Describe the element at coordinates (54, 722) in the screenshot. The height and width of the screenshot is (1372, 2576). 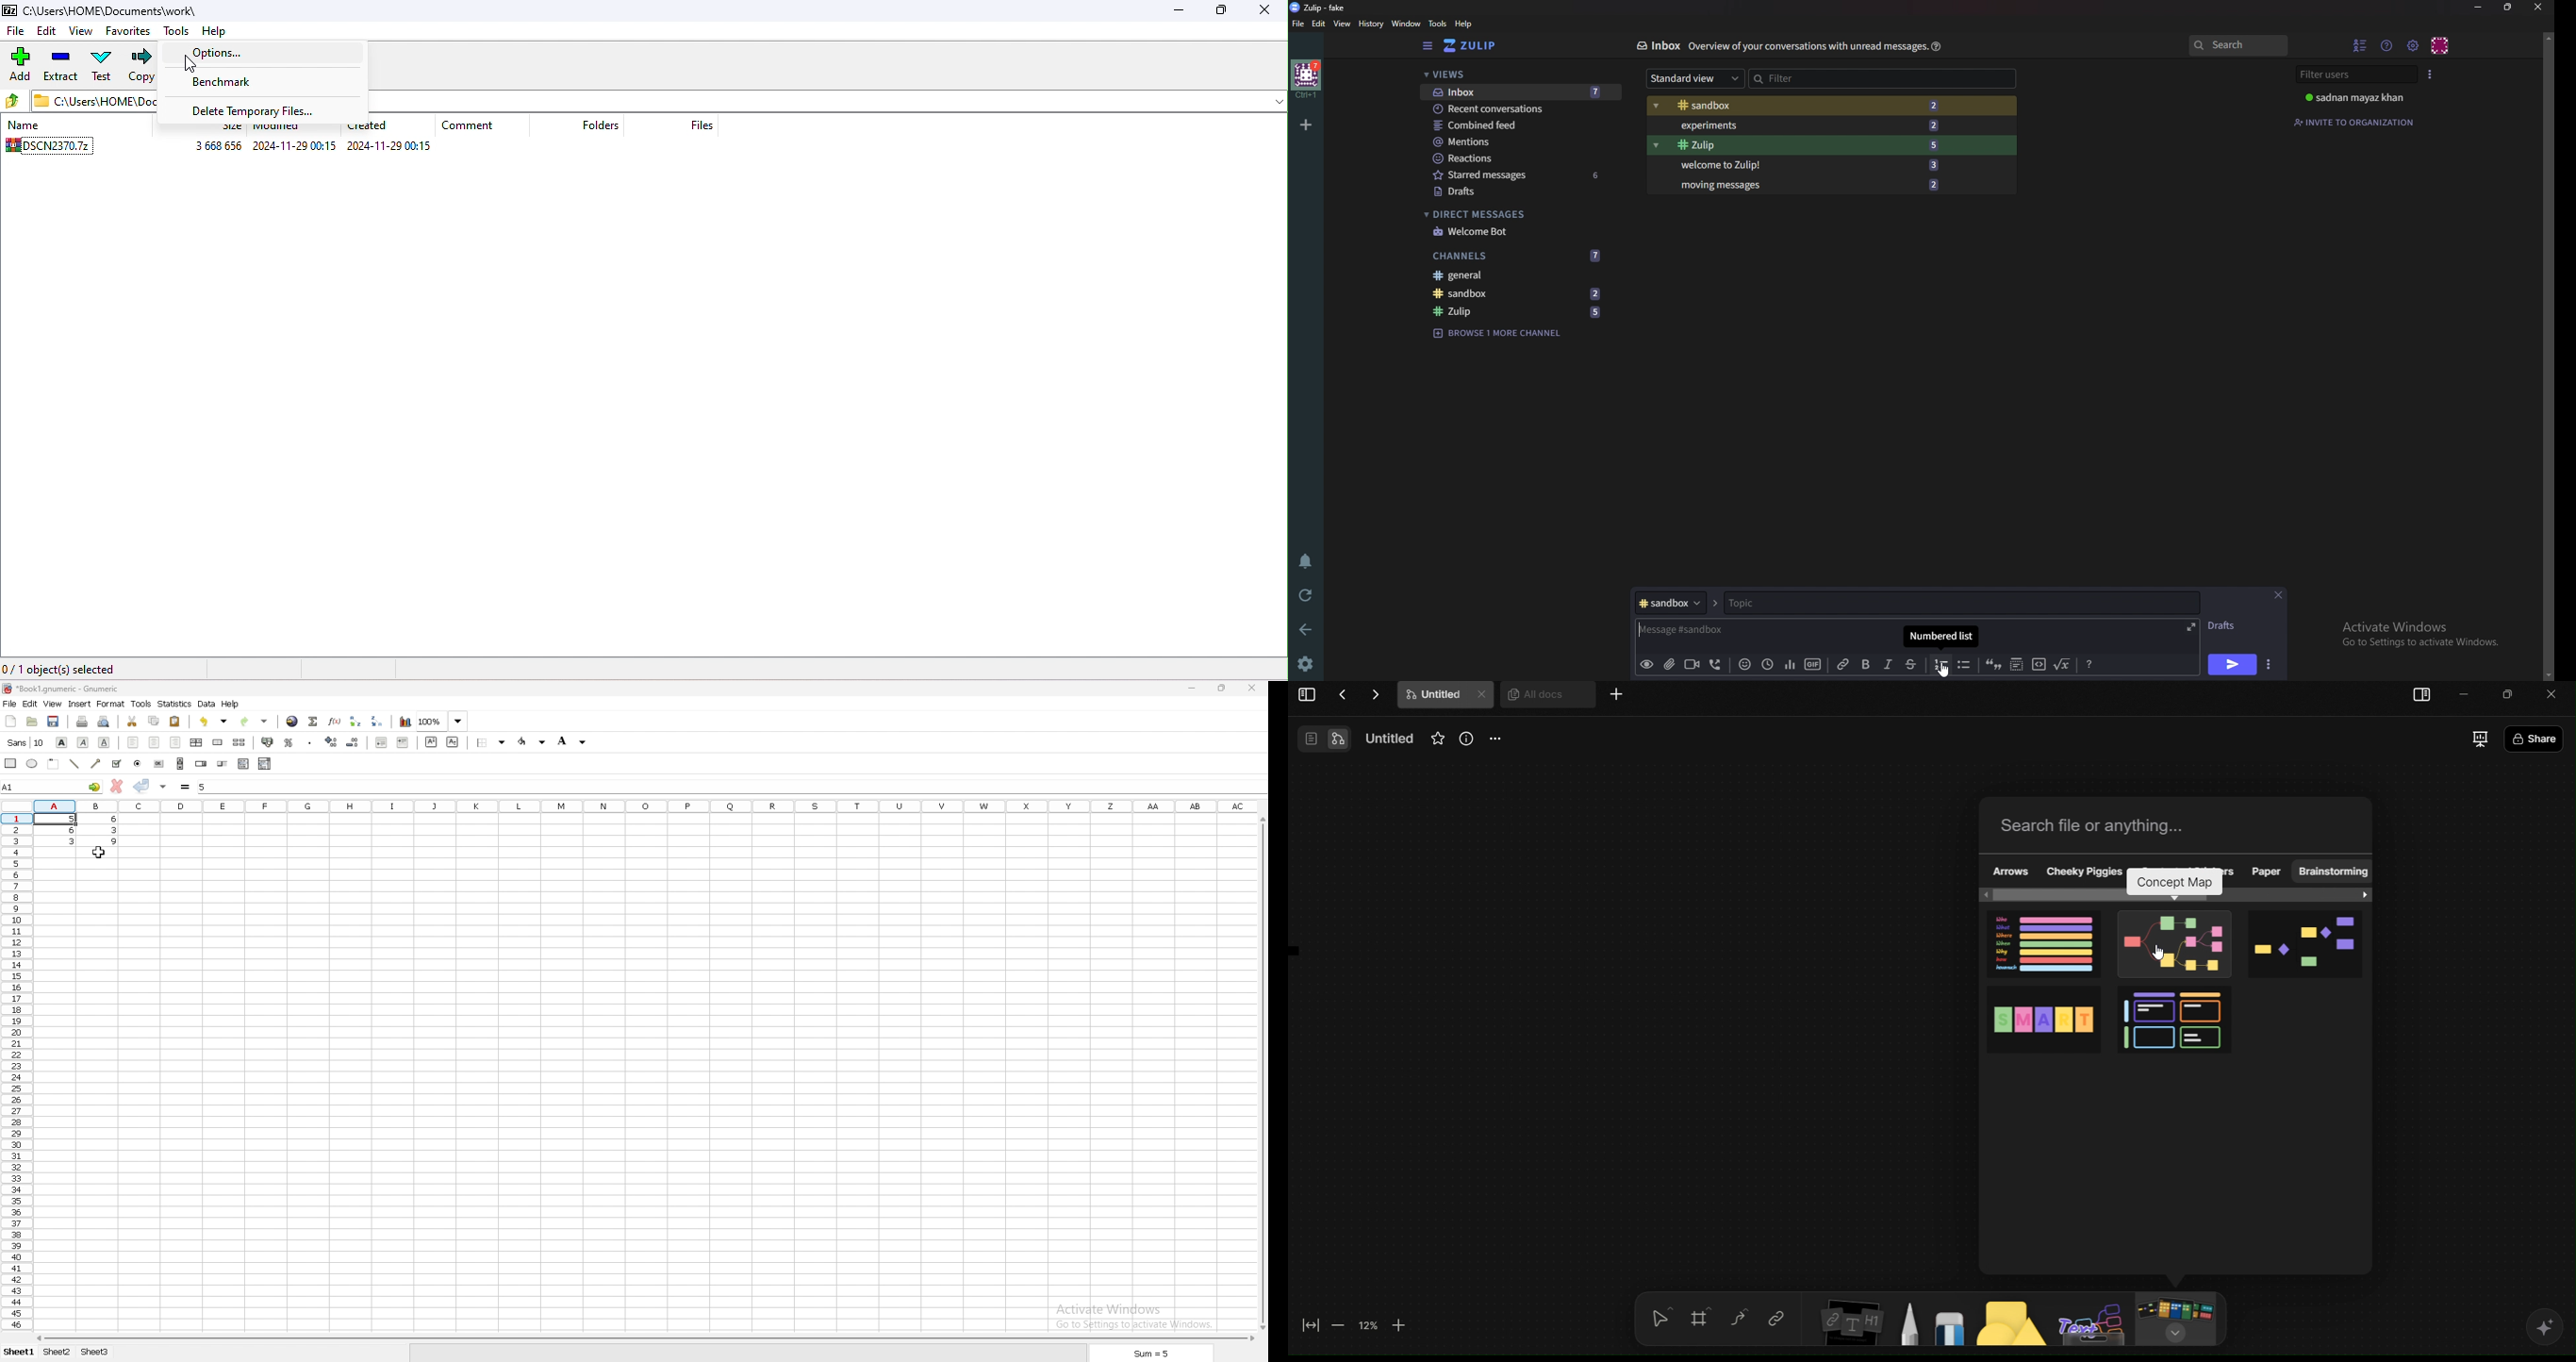
I see `save` at that location.